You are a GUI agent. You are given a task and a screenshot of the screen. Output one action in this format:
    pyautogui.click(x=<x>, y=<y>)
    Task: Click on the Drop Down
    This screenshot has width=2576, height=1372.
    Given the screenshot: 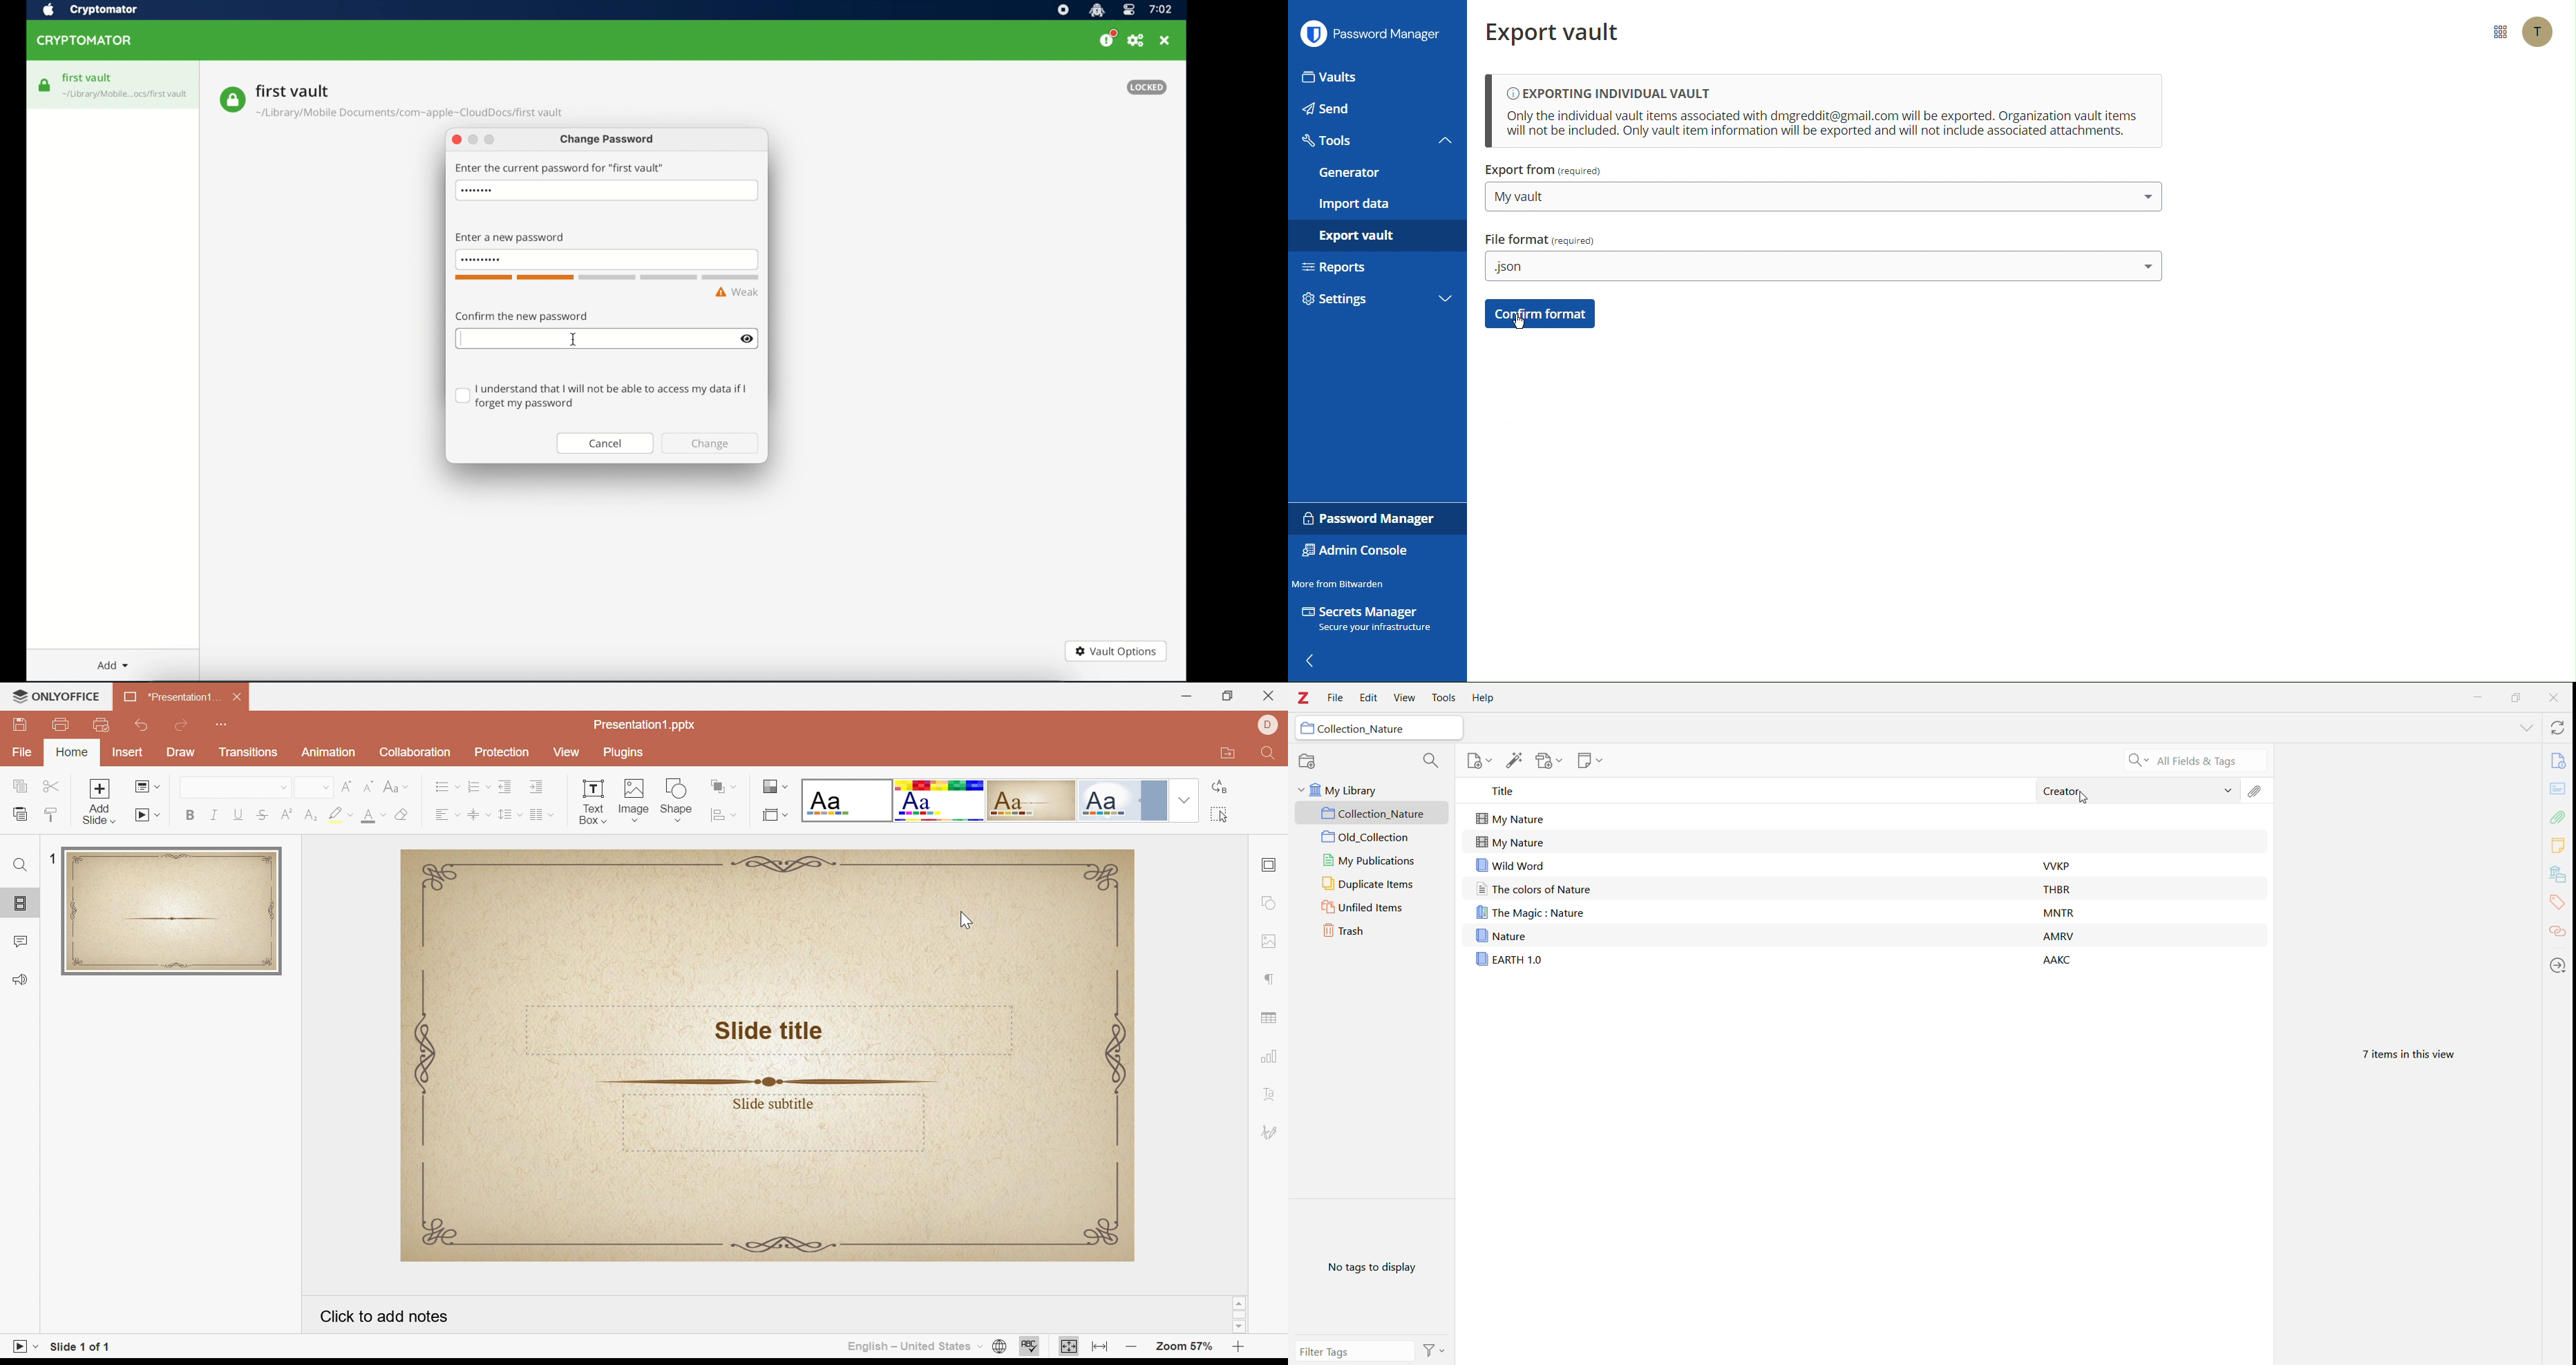 What is the action you would take?
    pyautogui.click(x=490, y=786)
    